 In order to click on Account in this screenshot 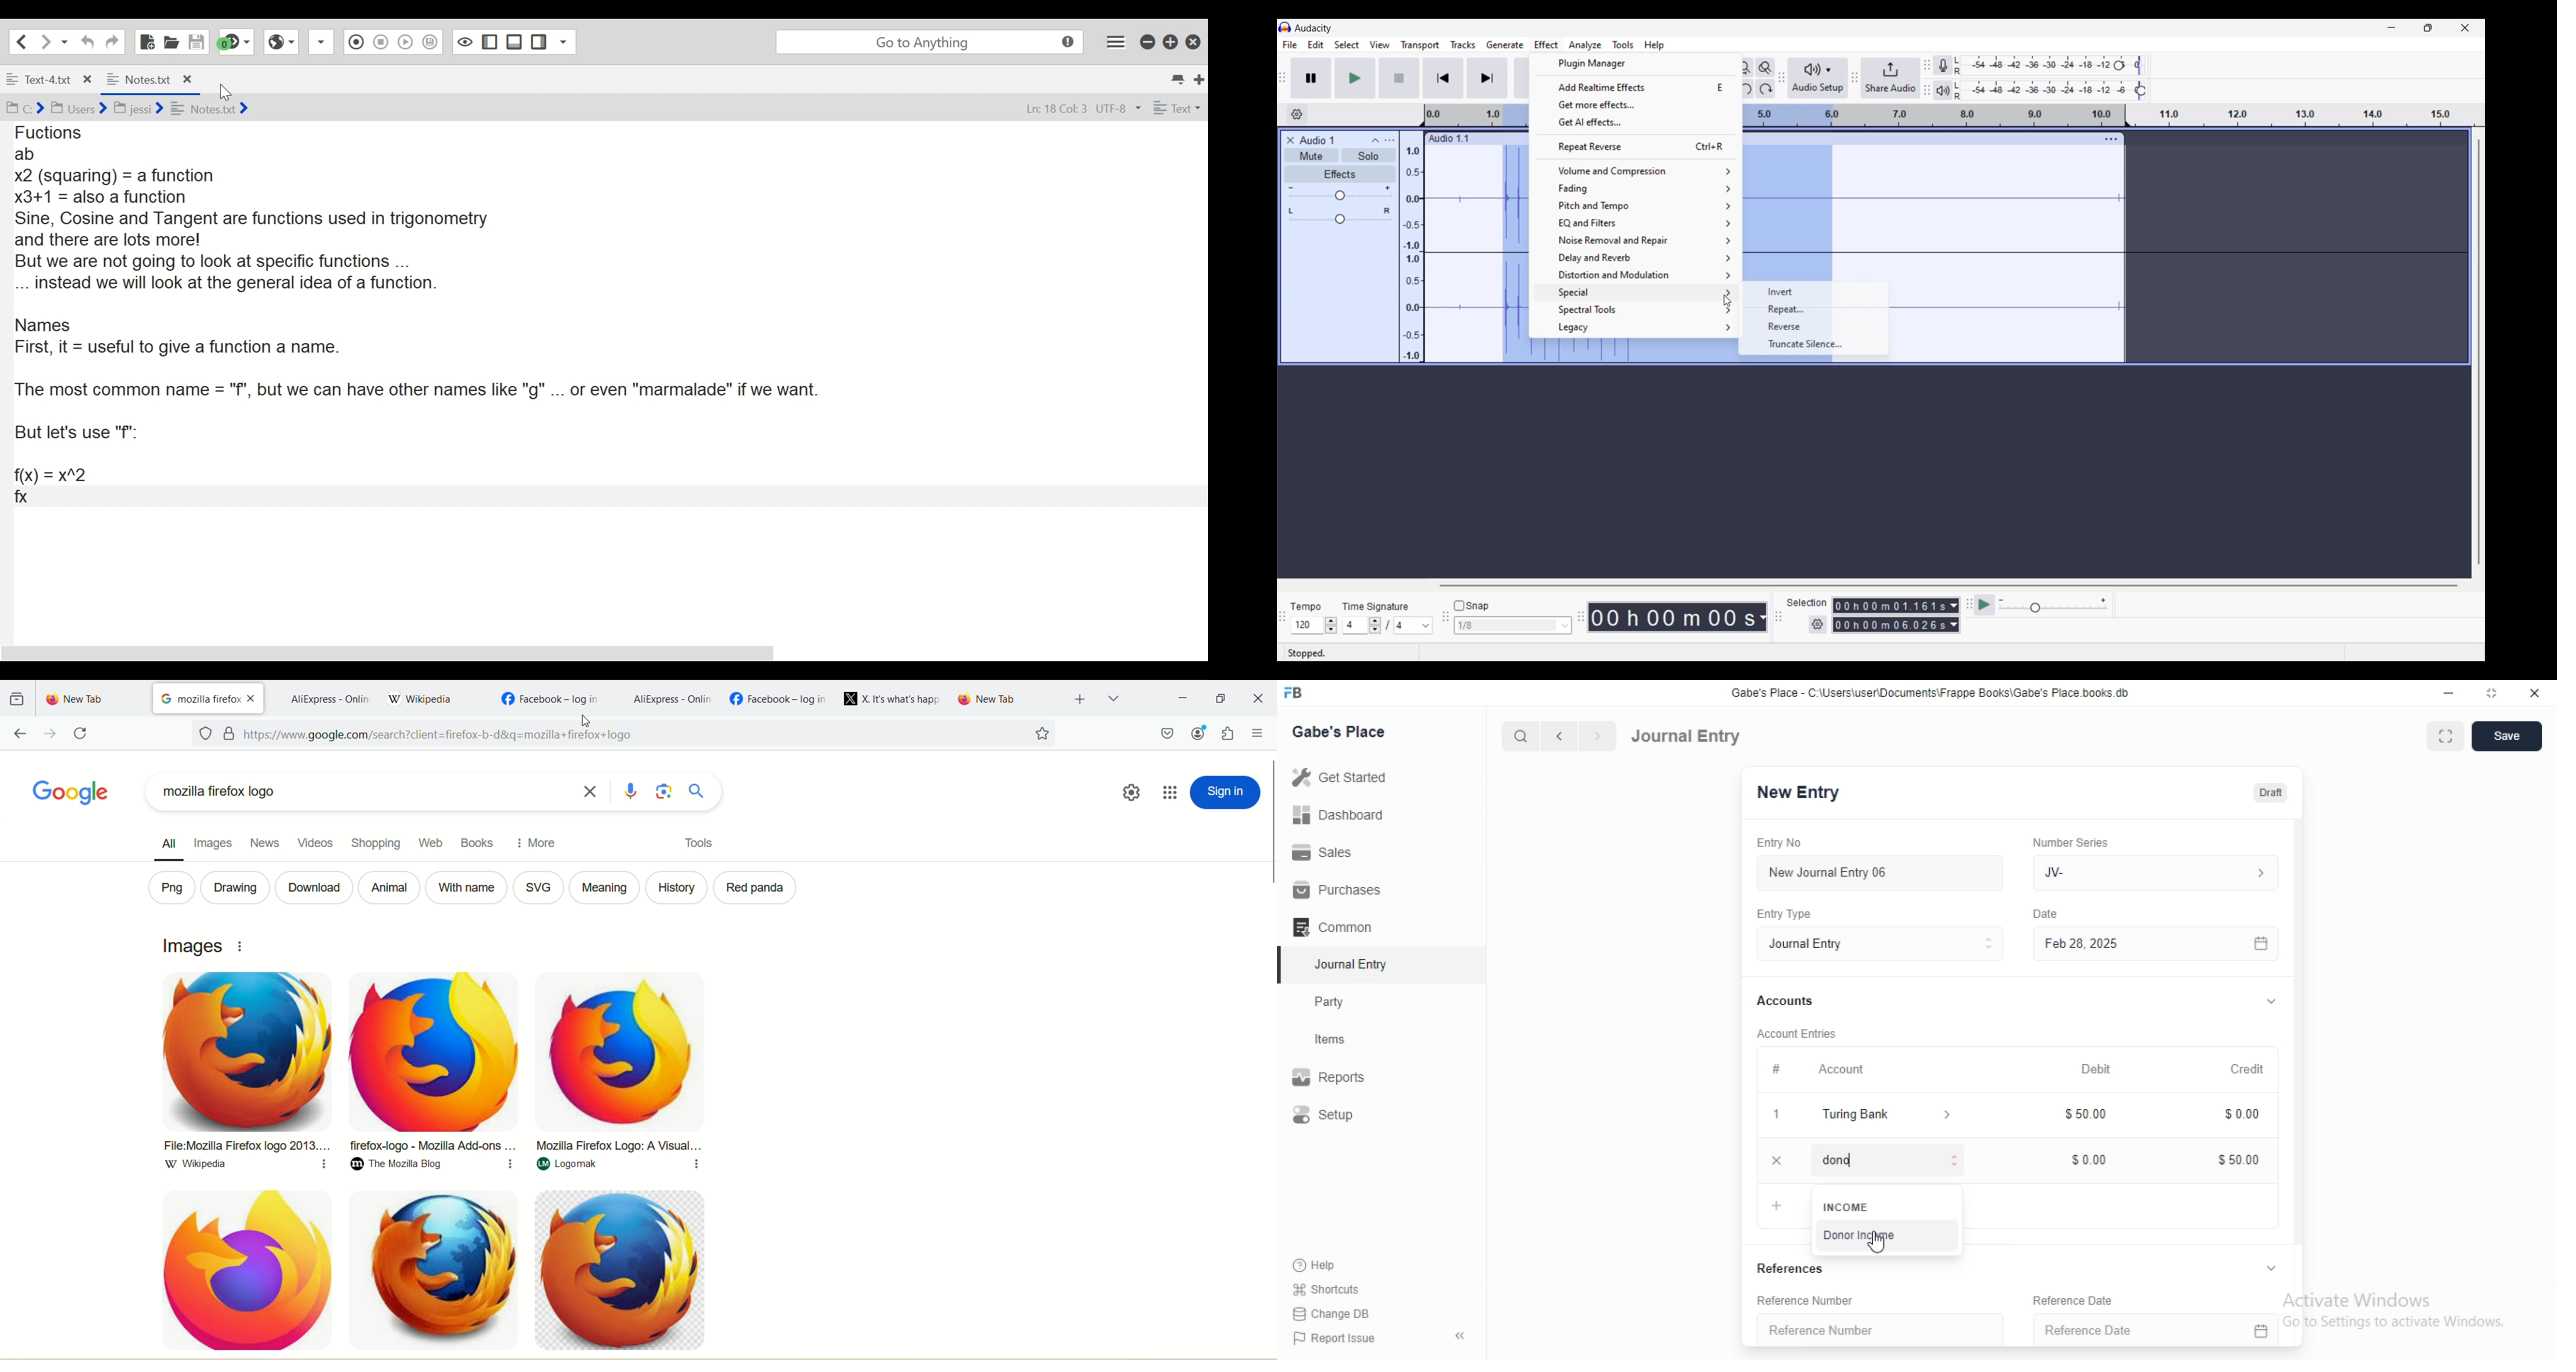, I will do `click(1826, 1071)`.